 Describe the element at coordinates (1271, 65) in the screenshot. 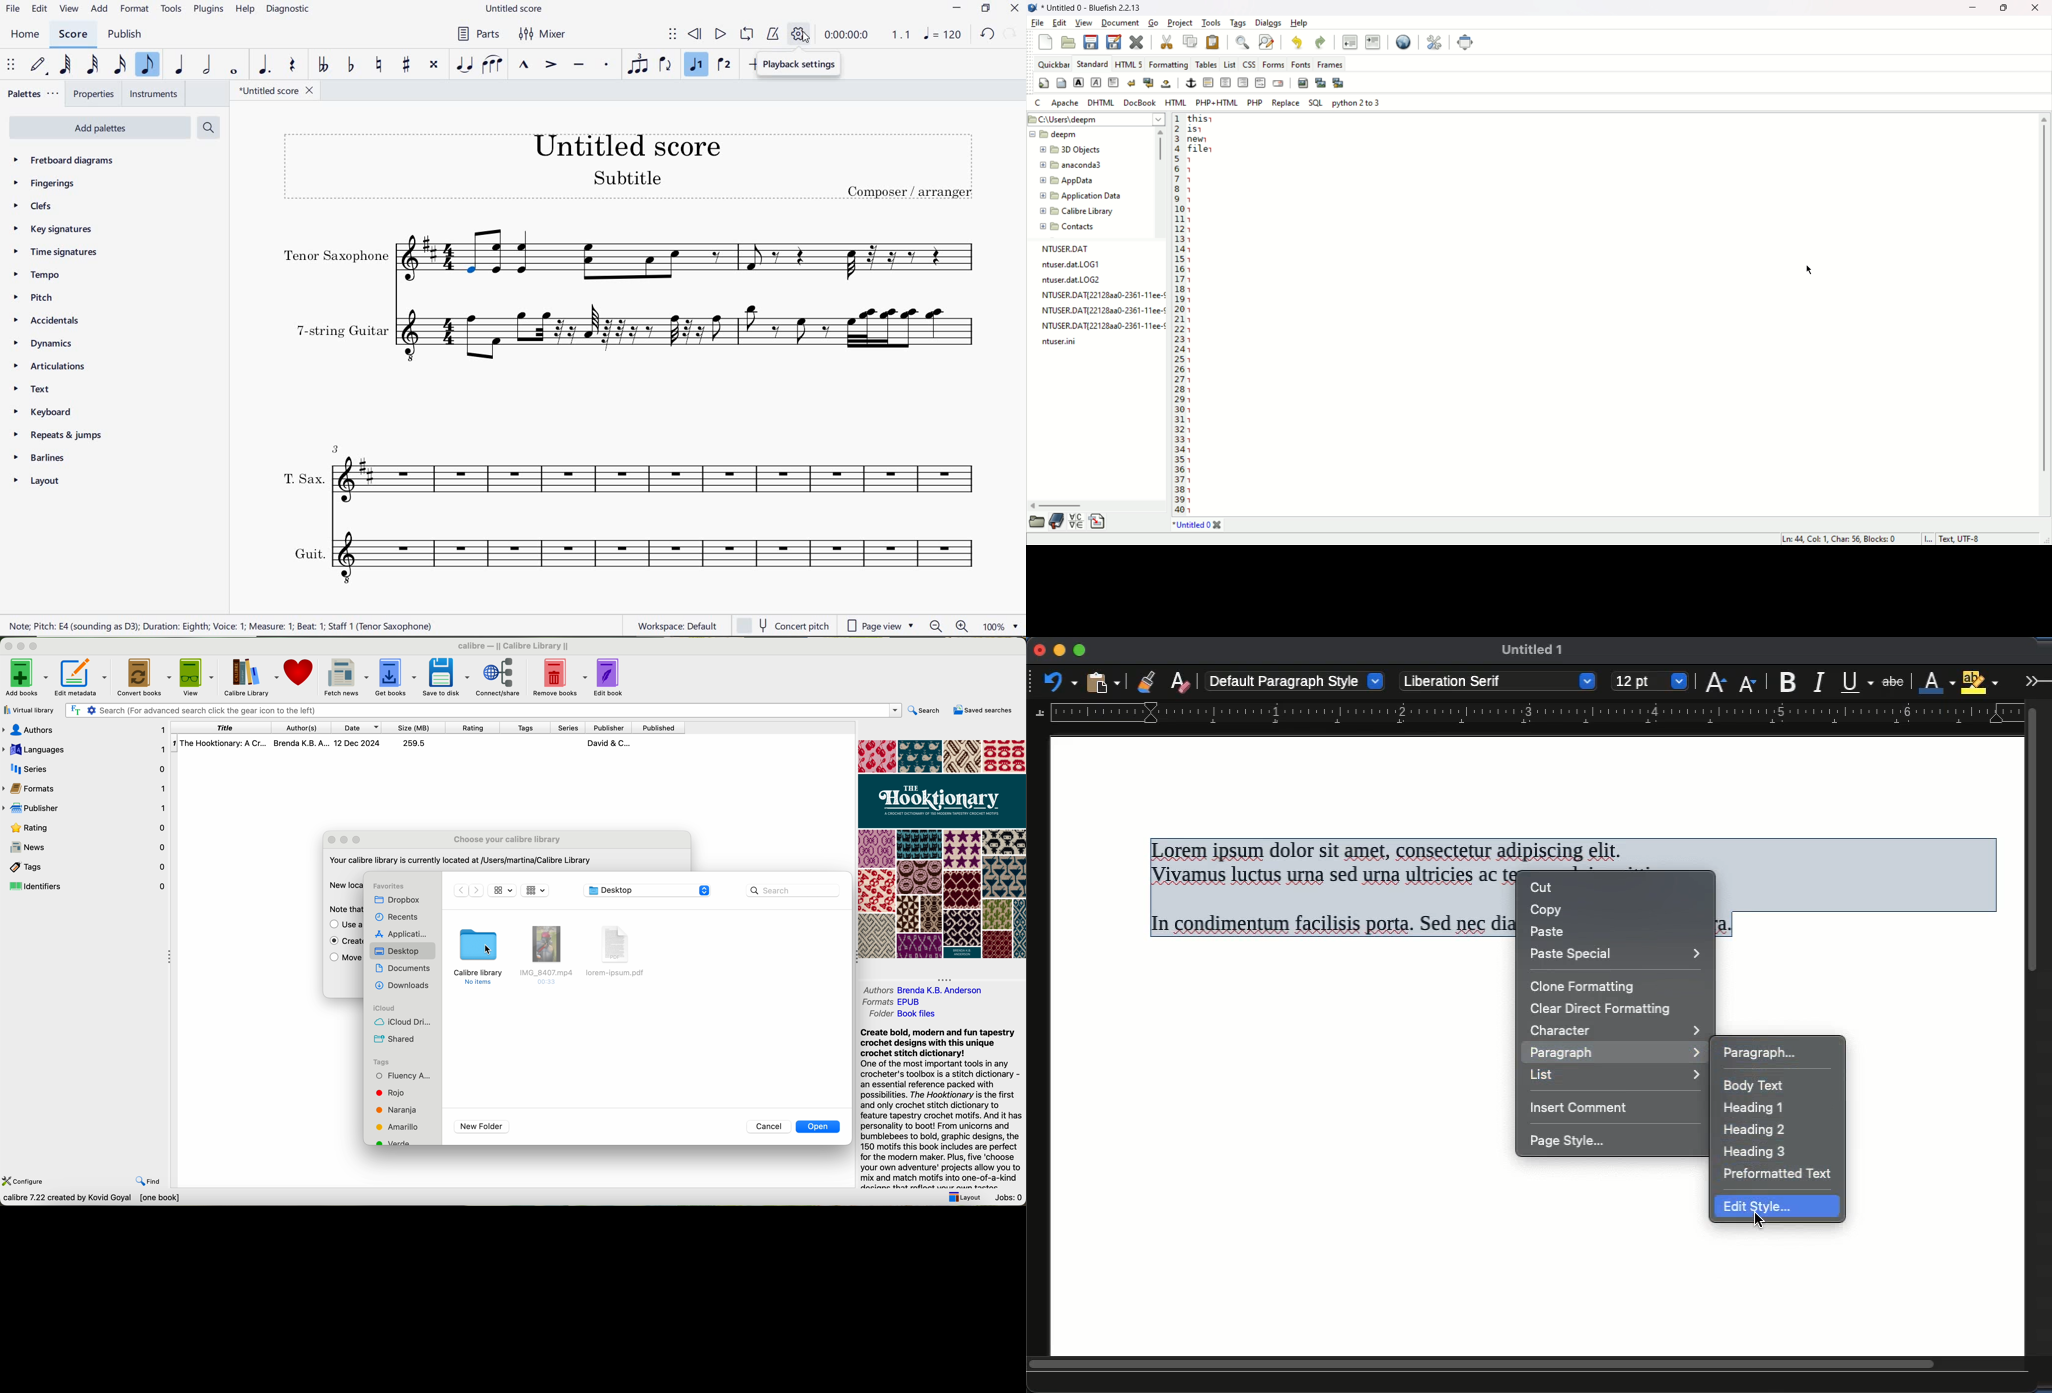

I see `forms` at that location.